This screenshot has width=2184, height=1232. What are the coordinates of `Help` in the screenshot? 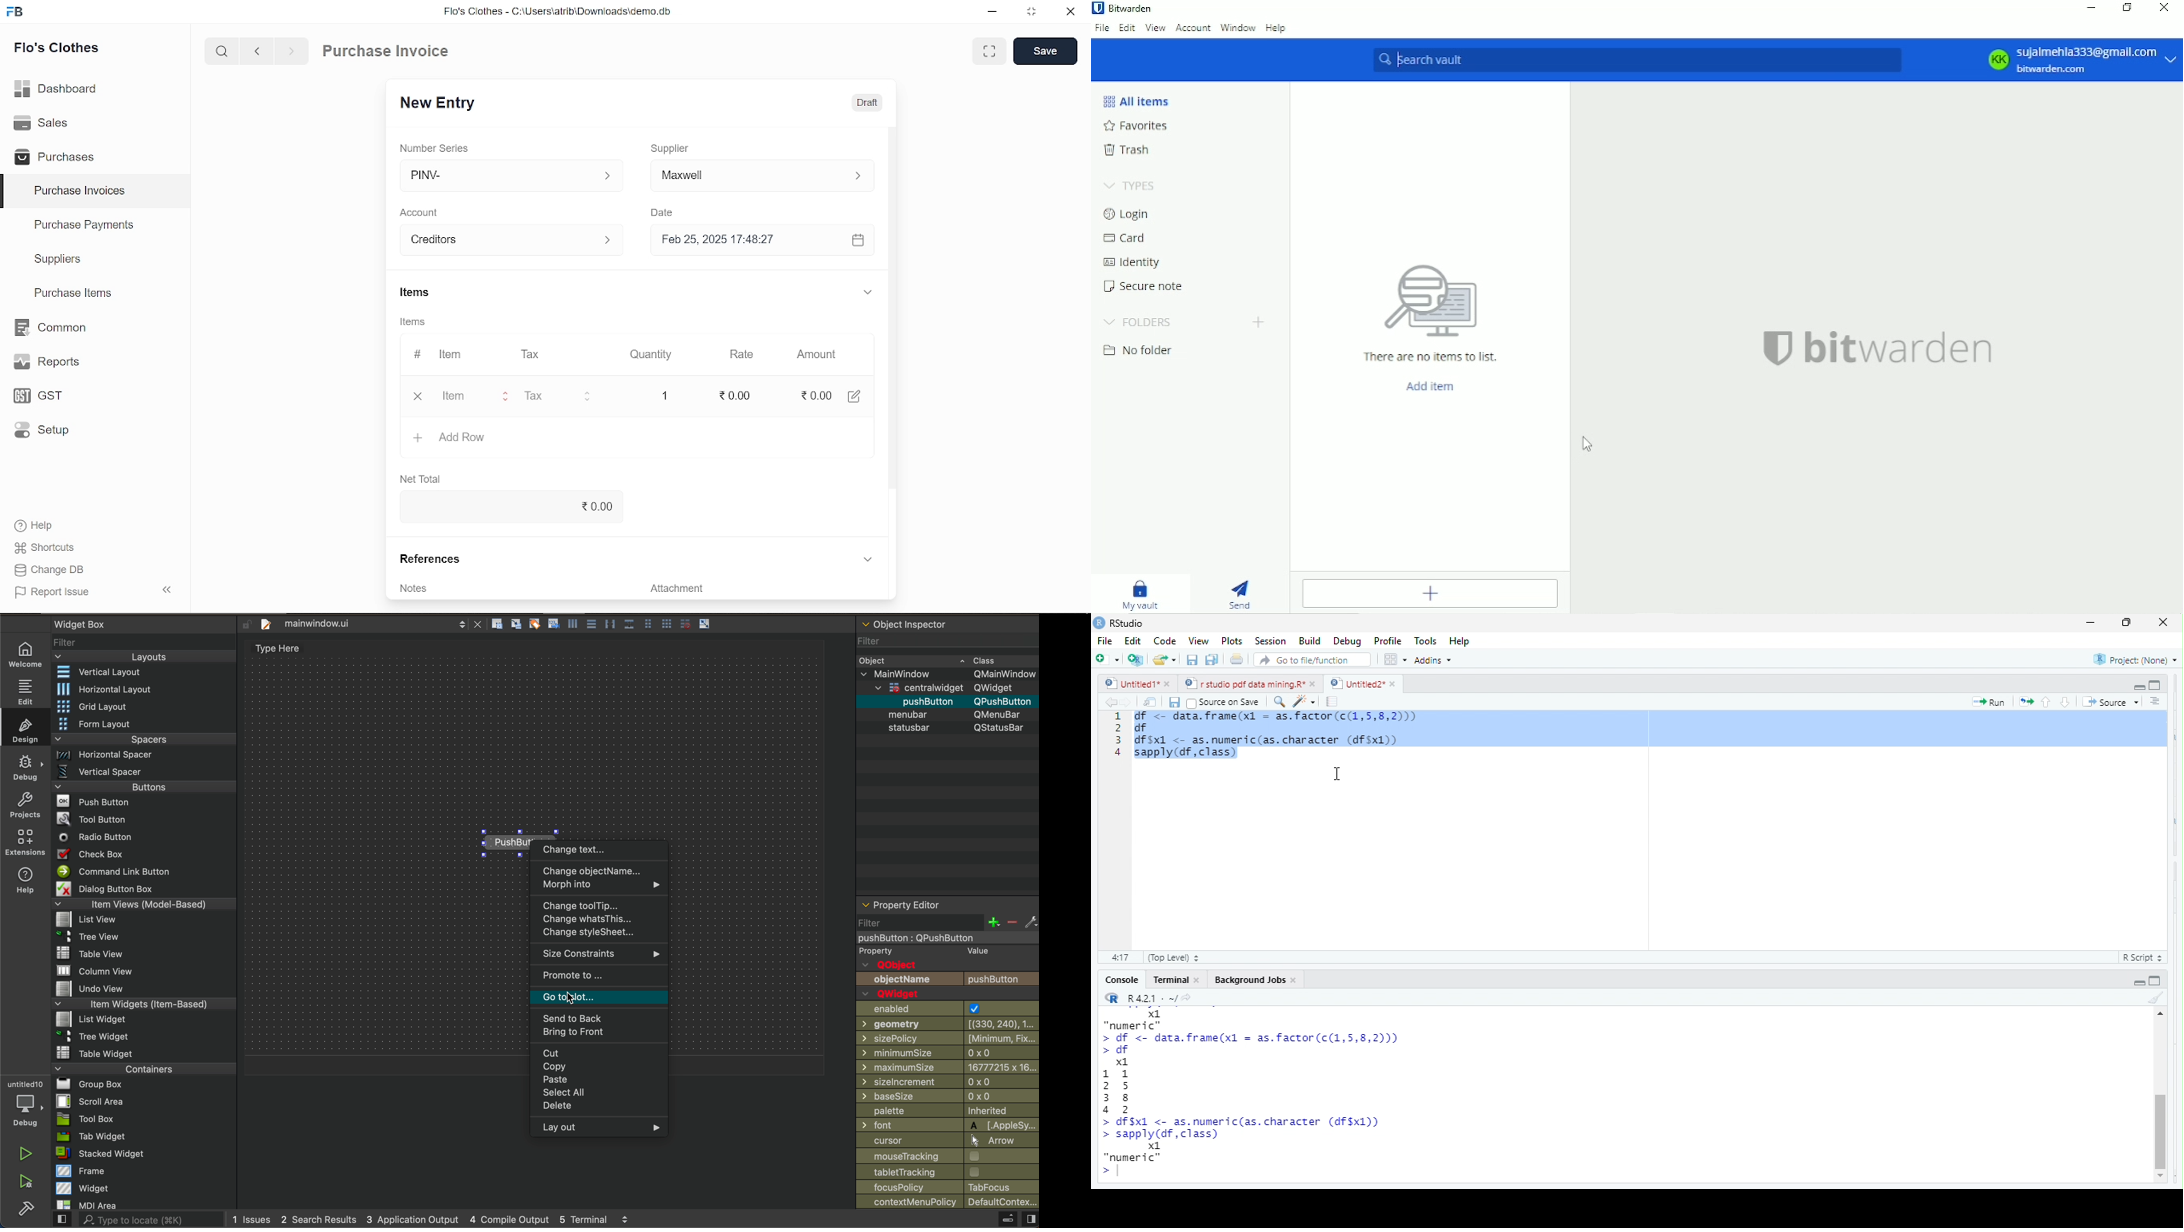 It's located at (36, 525).